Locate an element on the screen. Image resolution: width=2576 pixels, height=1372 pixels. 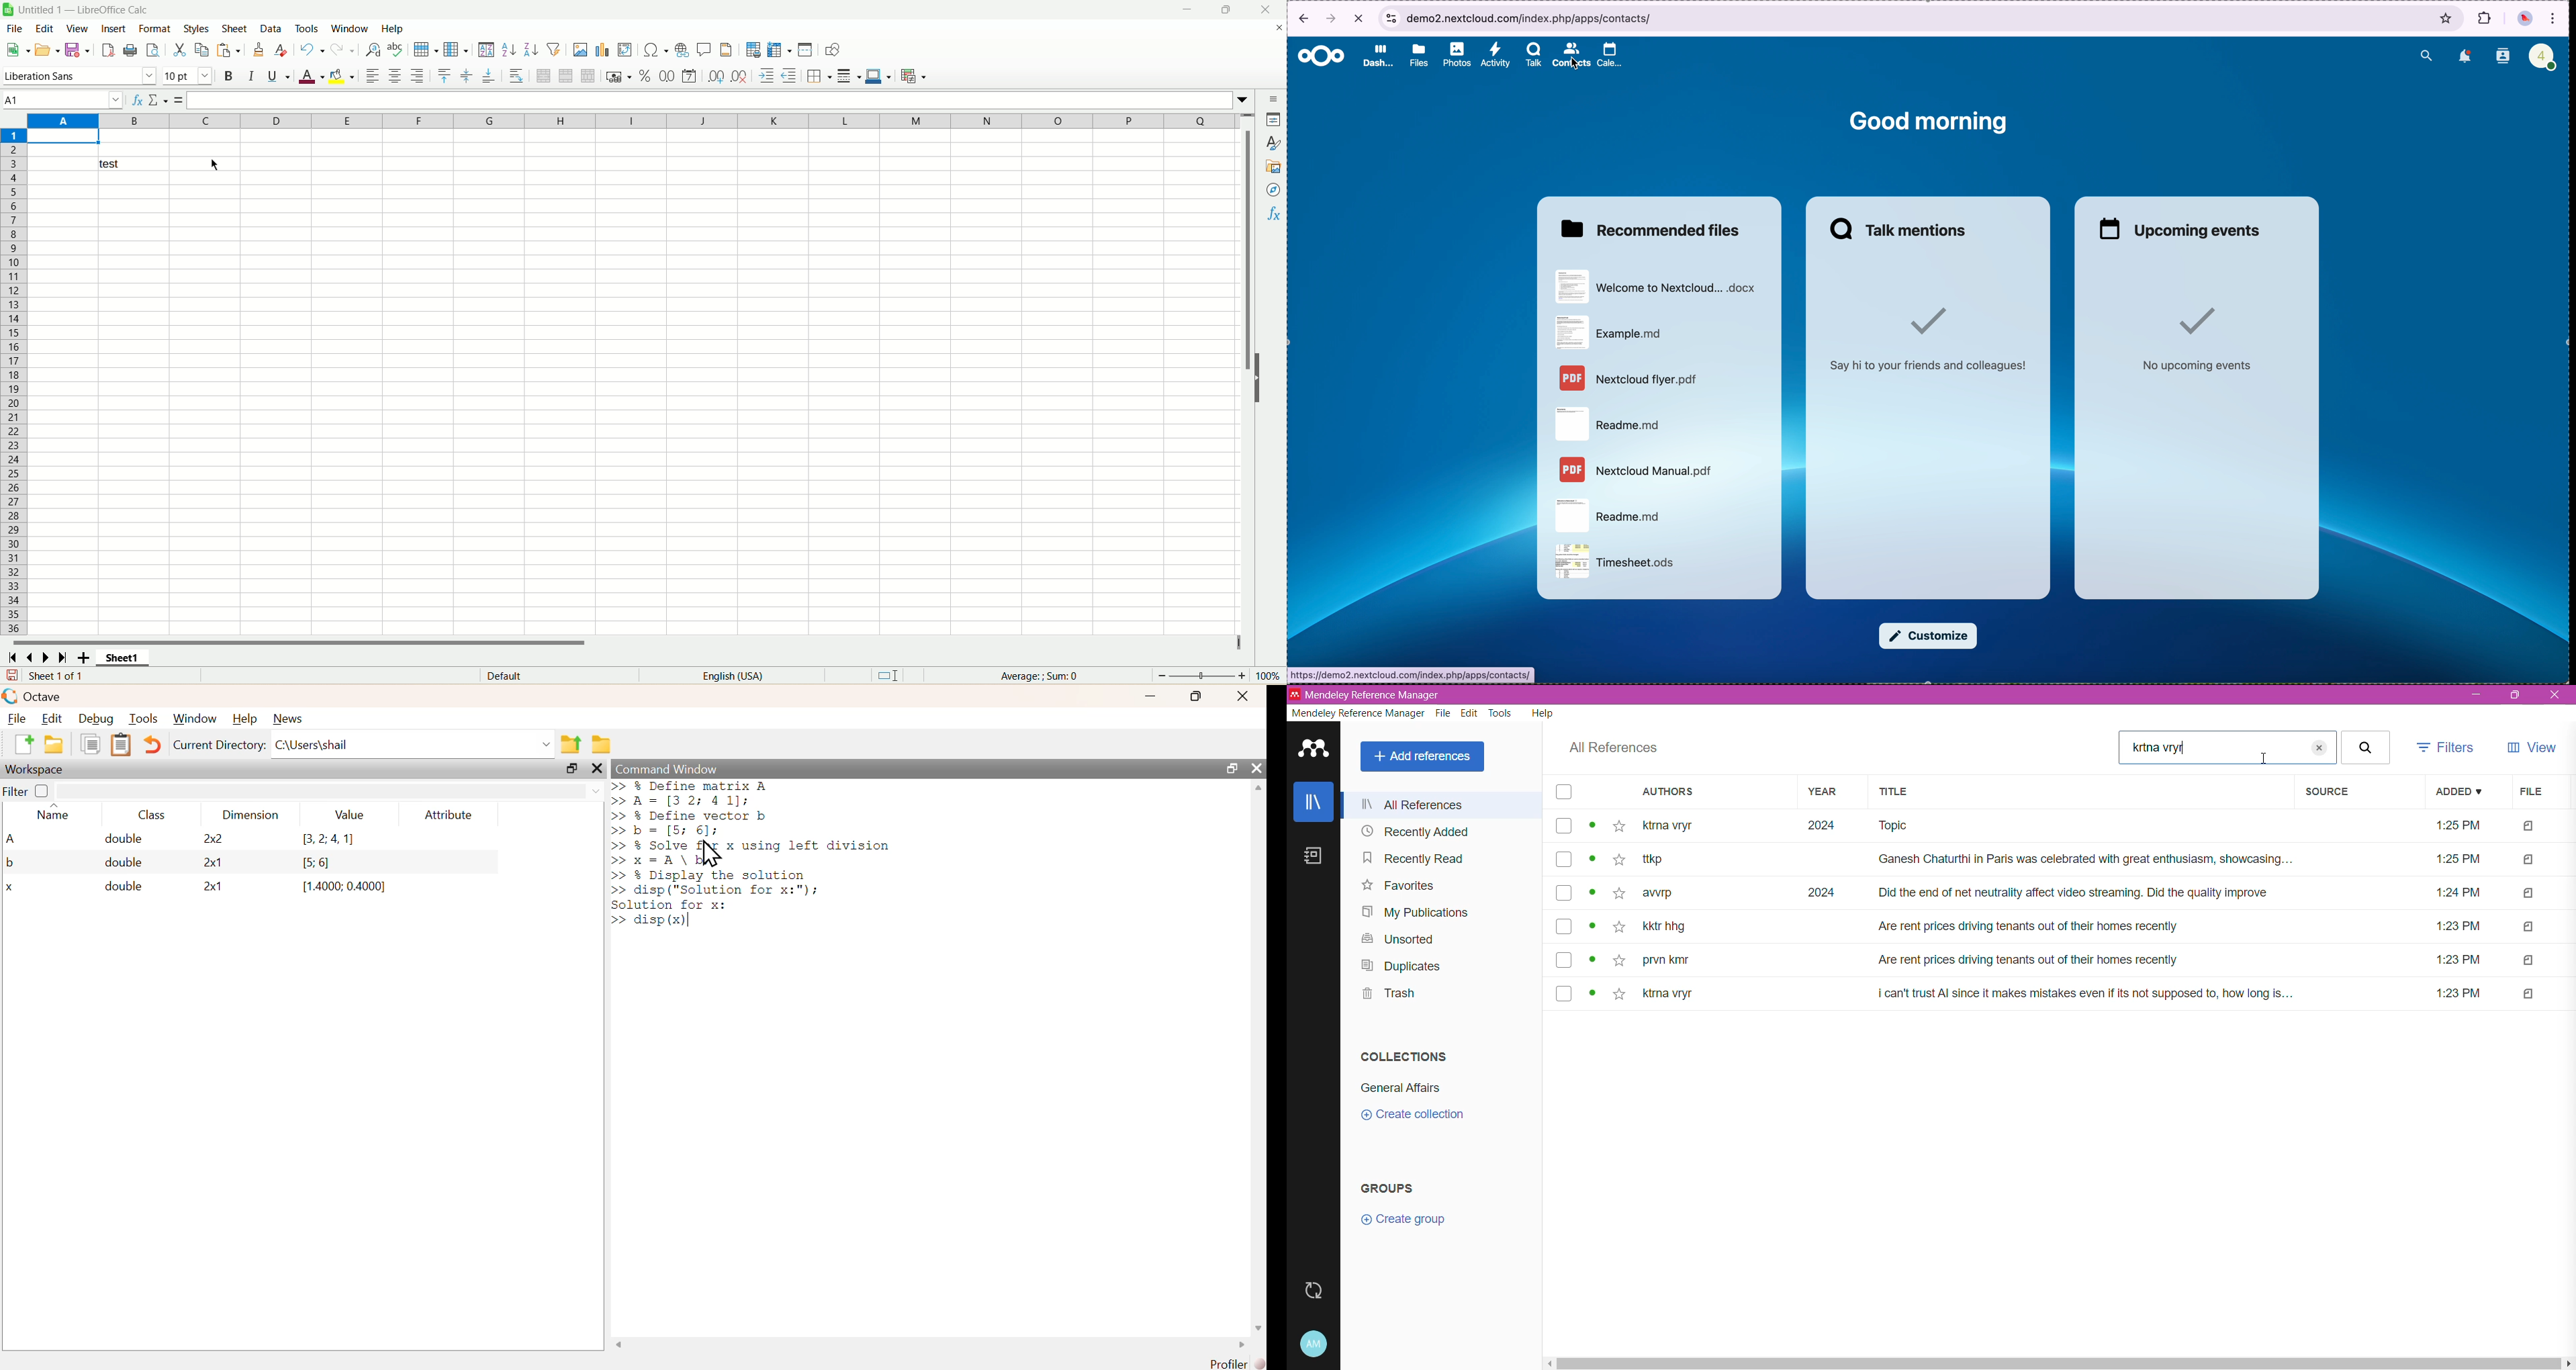
open an existing file in editor is located at coordinates (53, 745).